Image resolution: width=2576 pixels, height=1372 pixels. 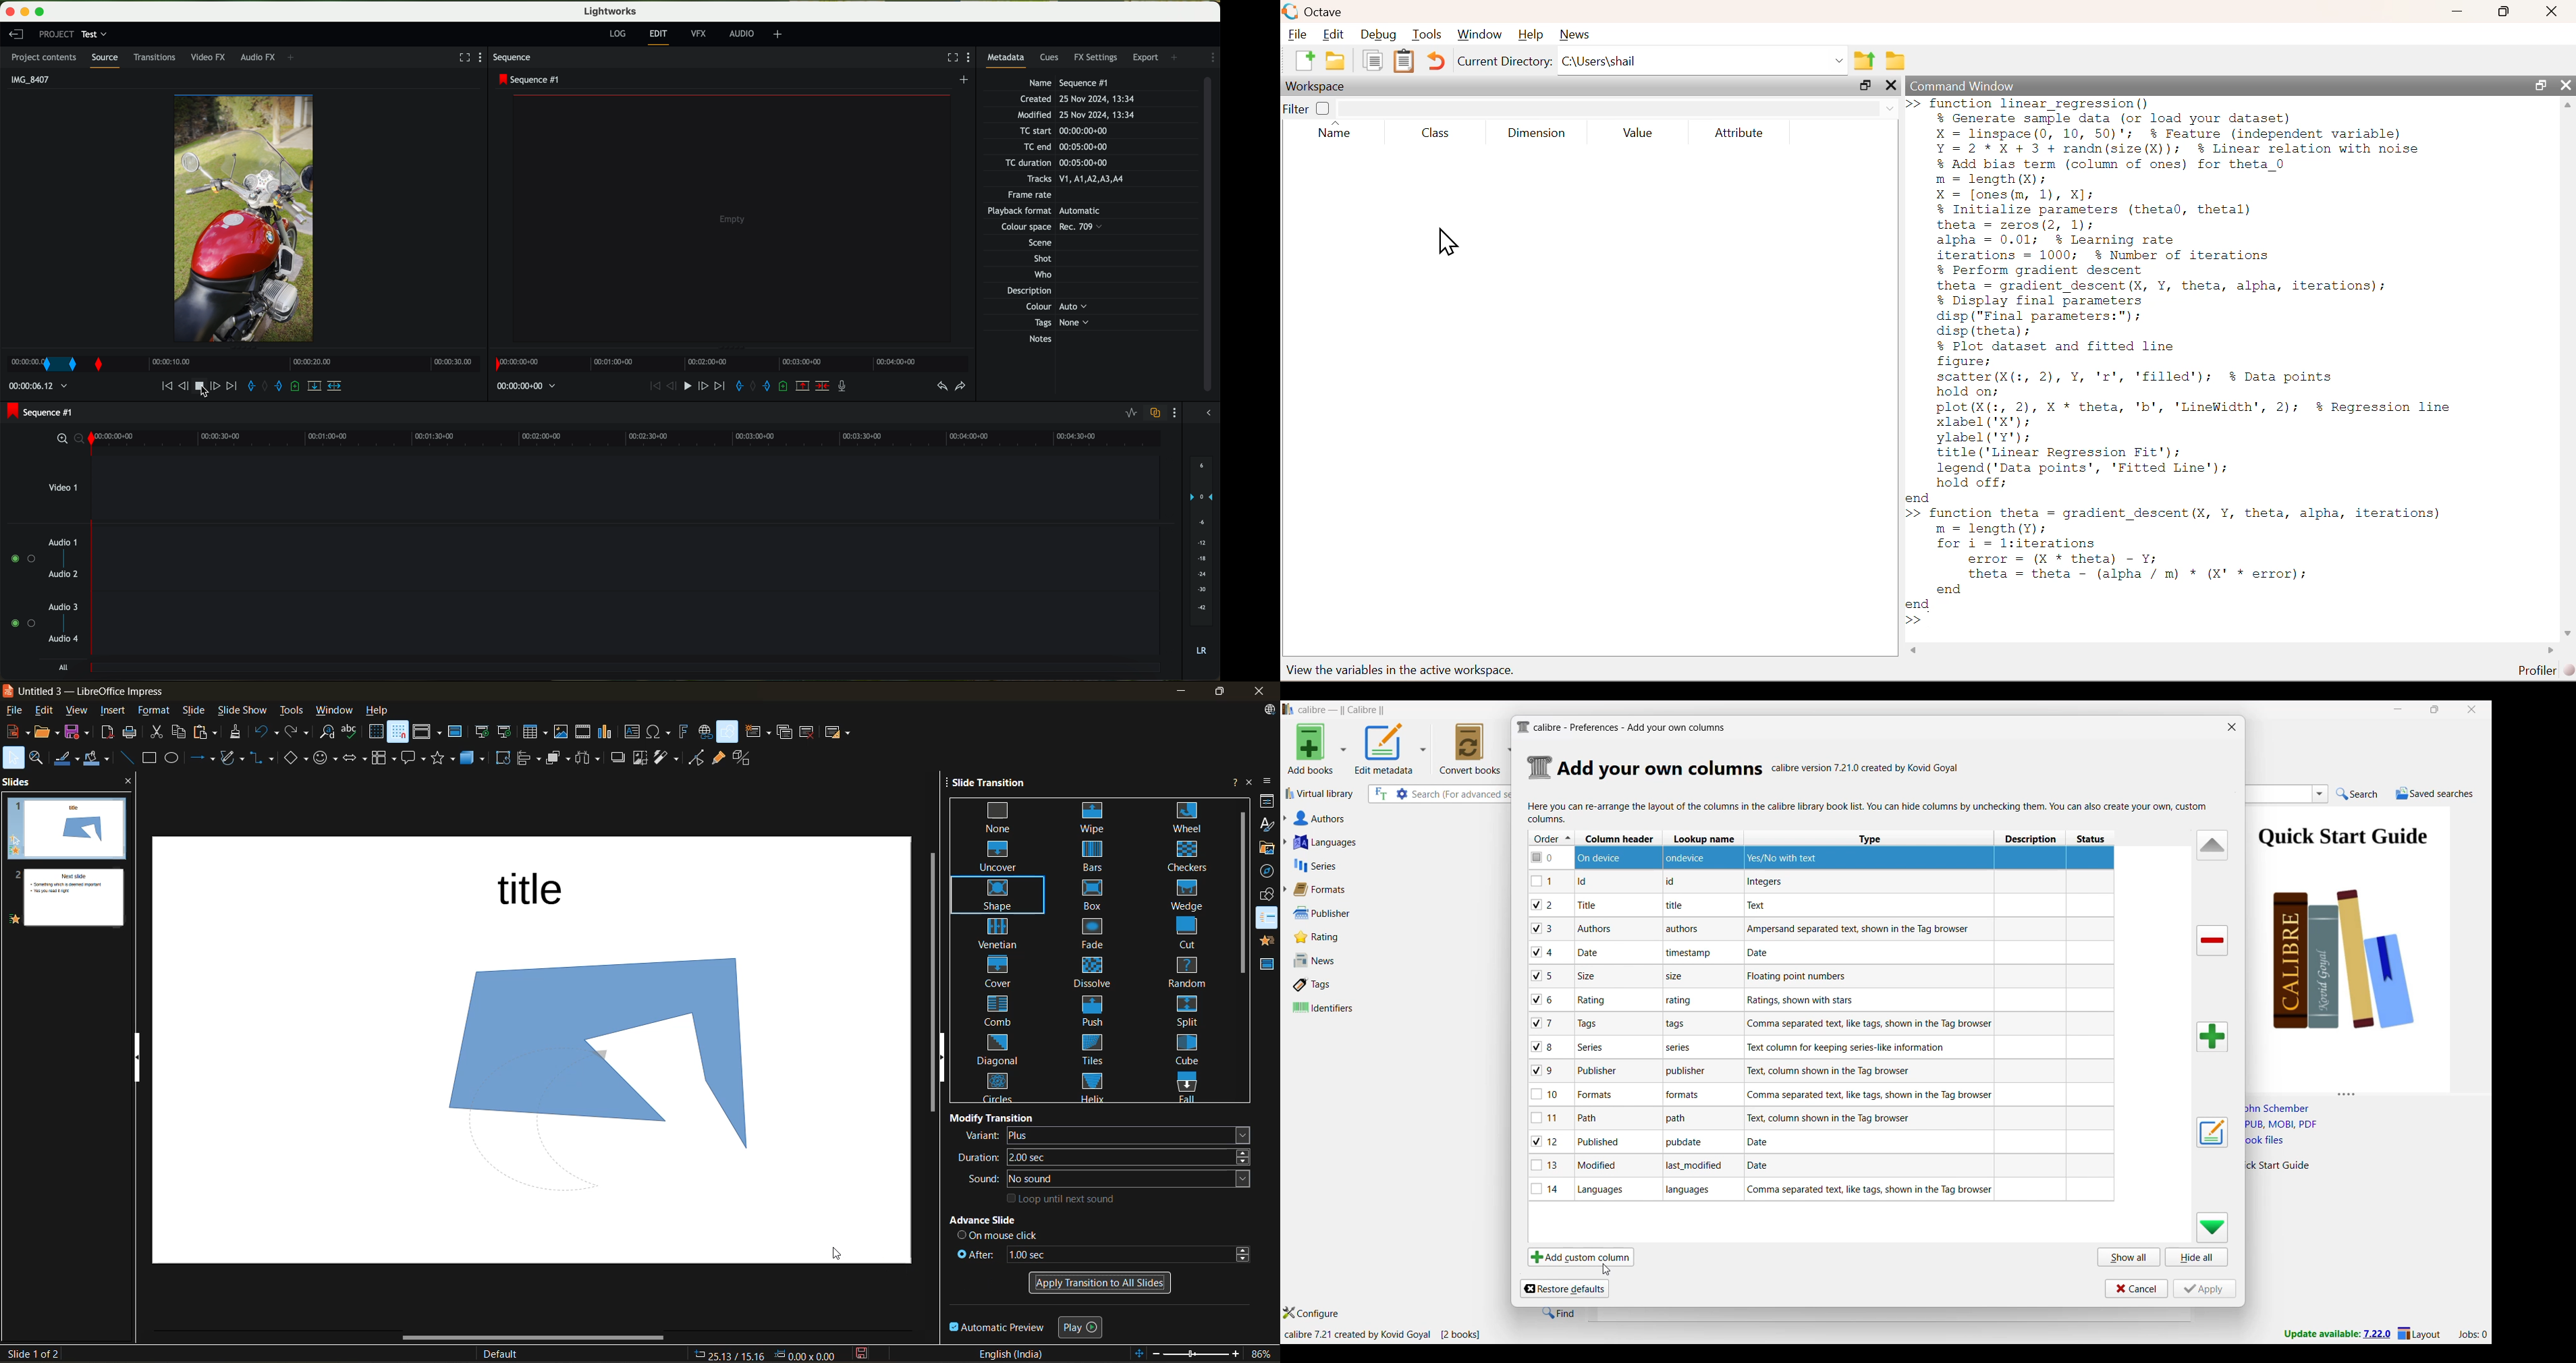 What do you see at coordinates (590, 758) in the screenshot?
I see `distribute` at bounding box center [590, 758].